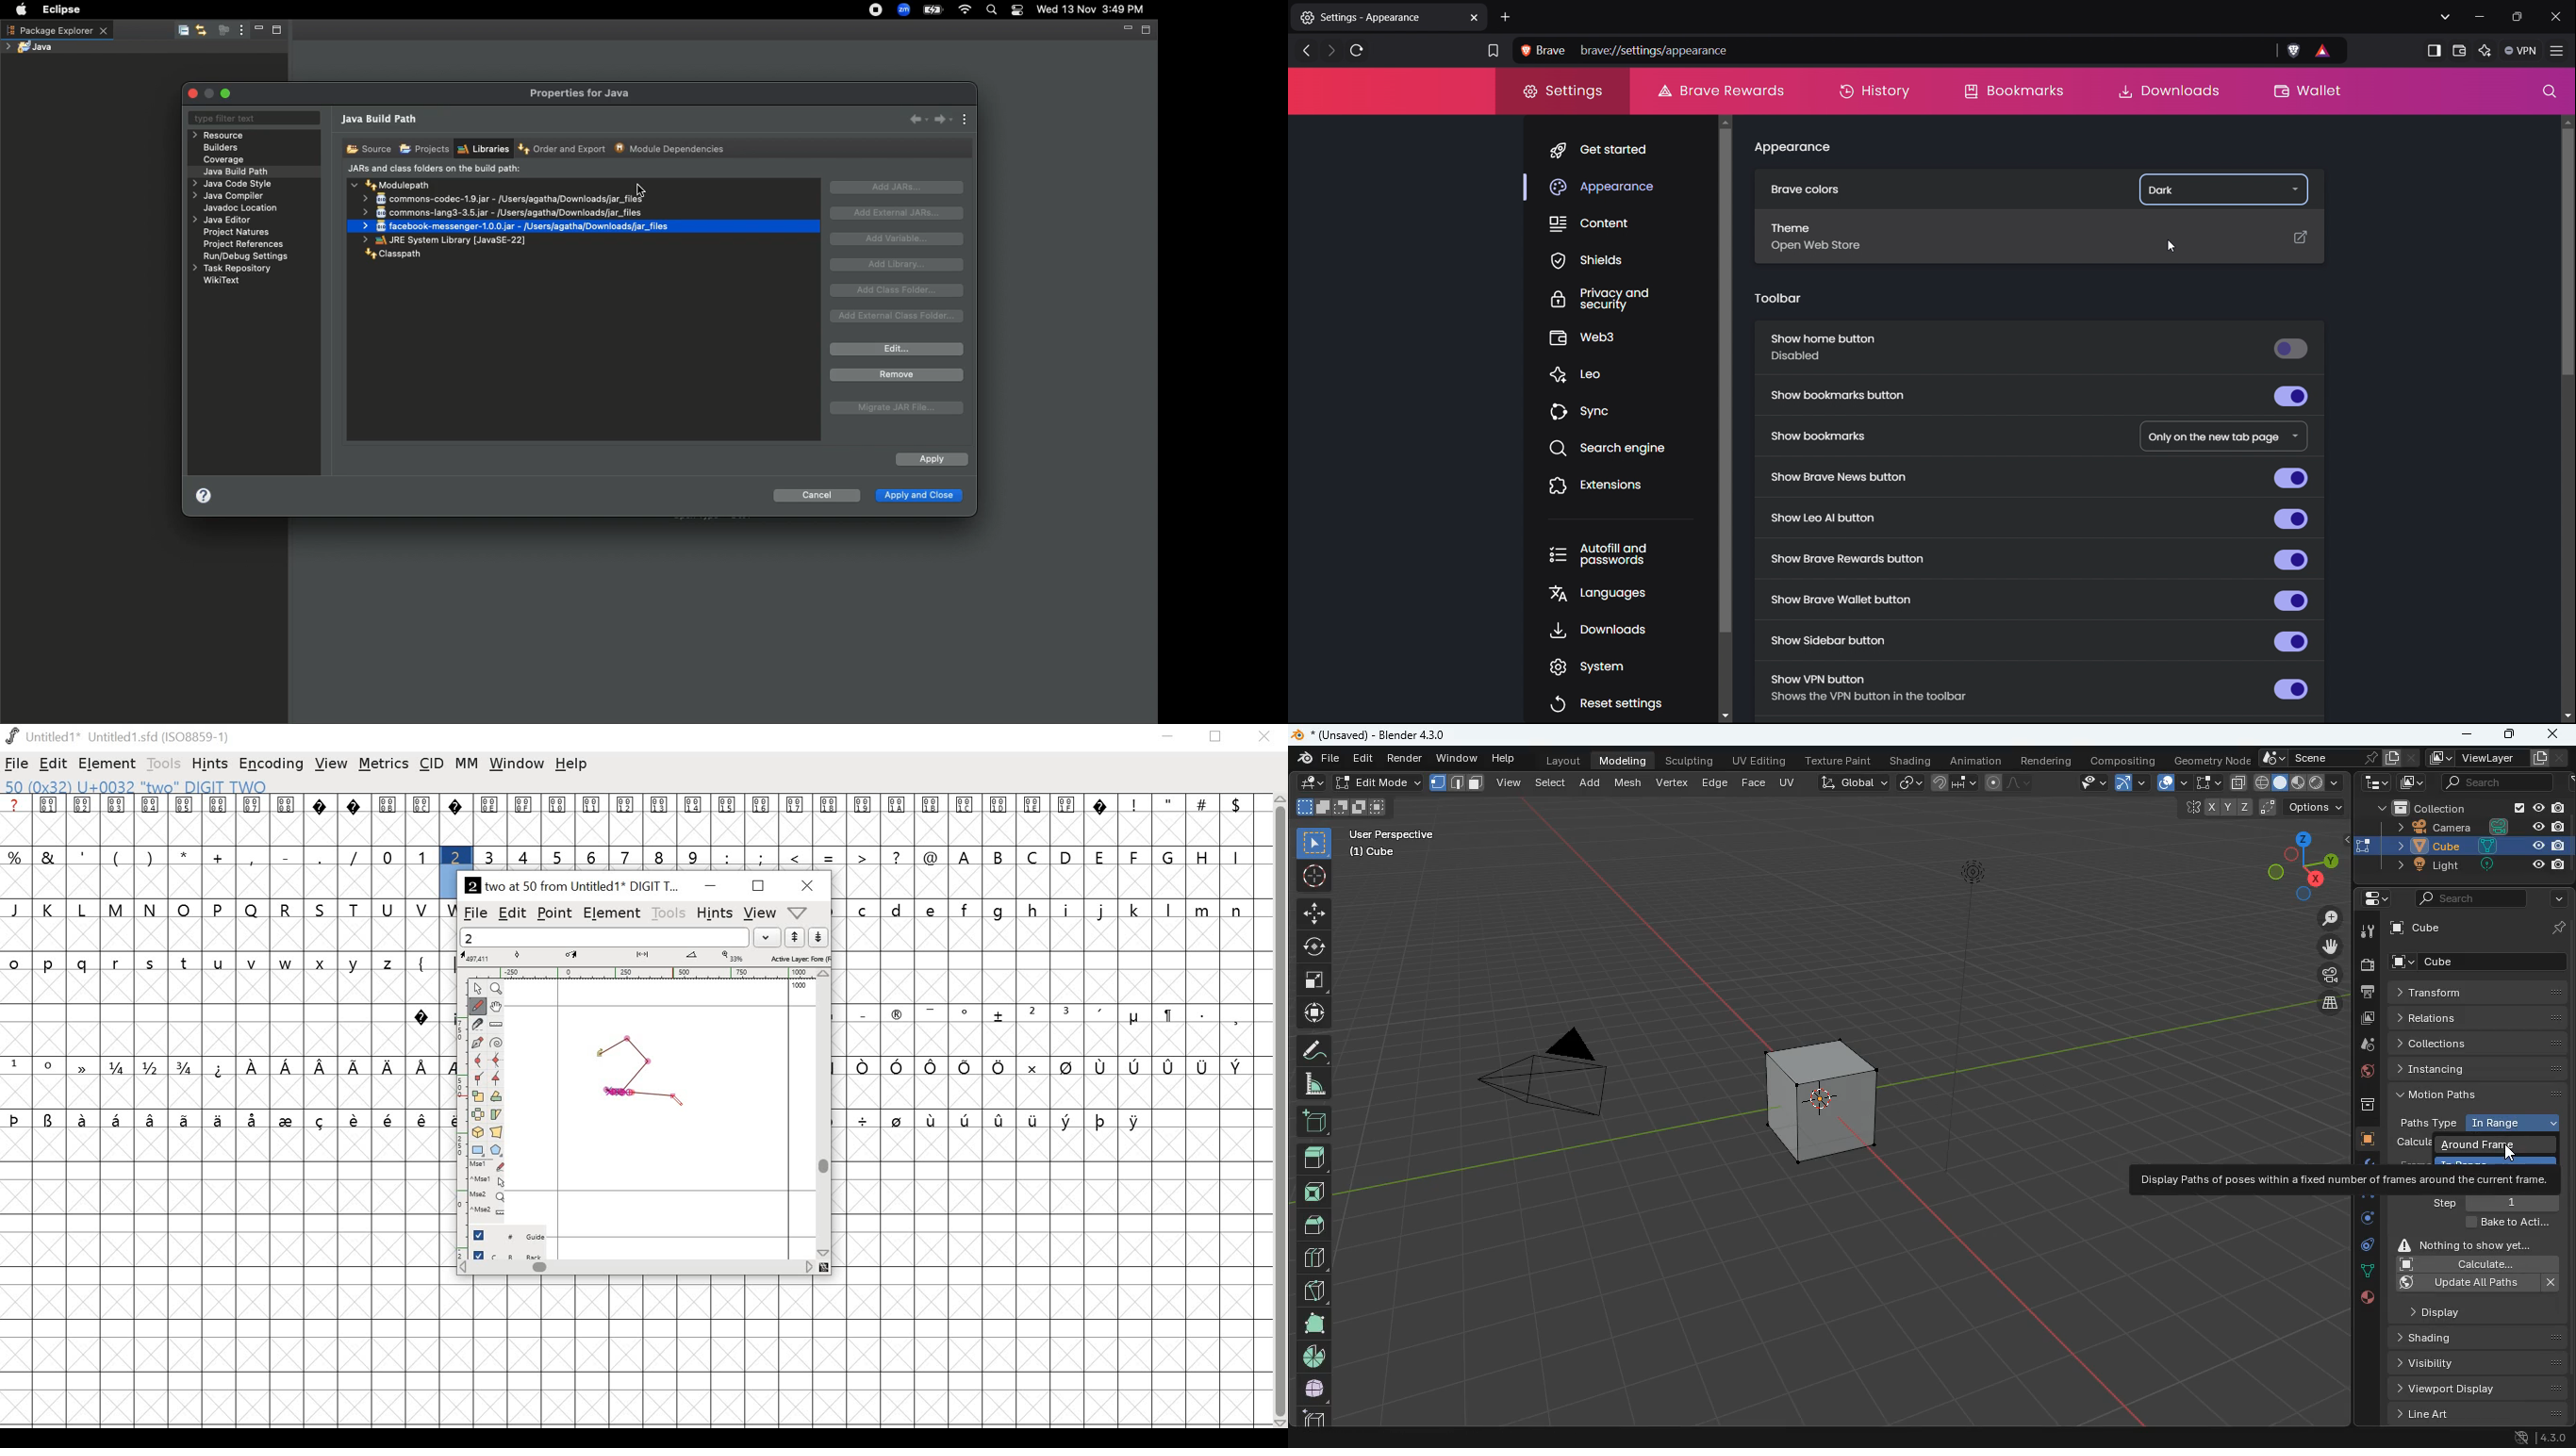 The height and width of the screenshot is (1456, 2576). Describe the element at coordinates (480, 989) in the screenshot. I see `point` at that location.